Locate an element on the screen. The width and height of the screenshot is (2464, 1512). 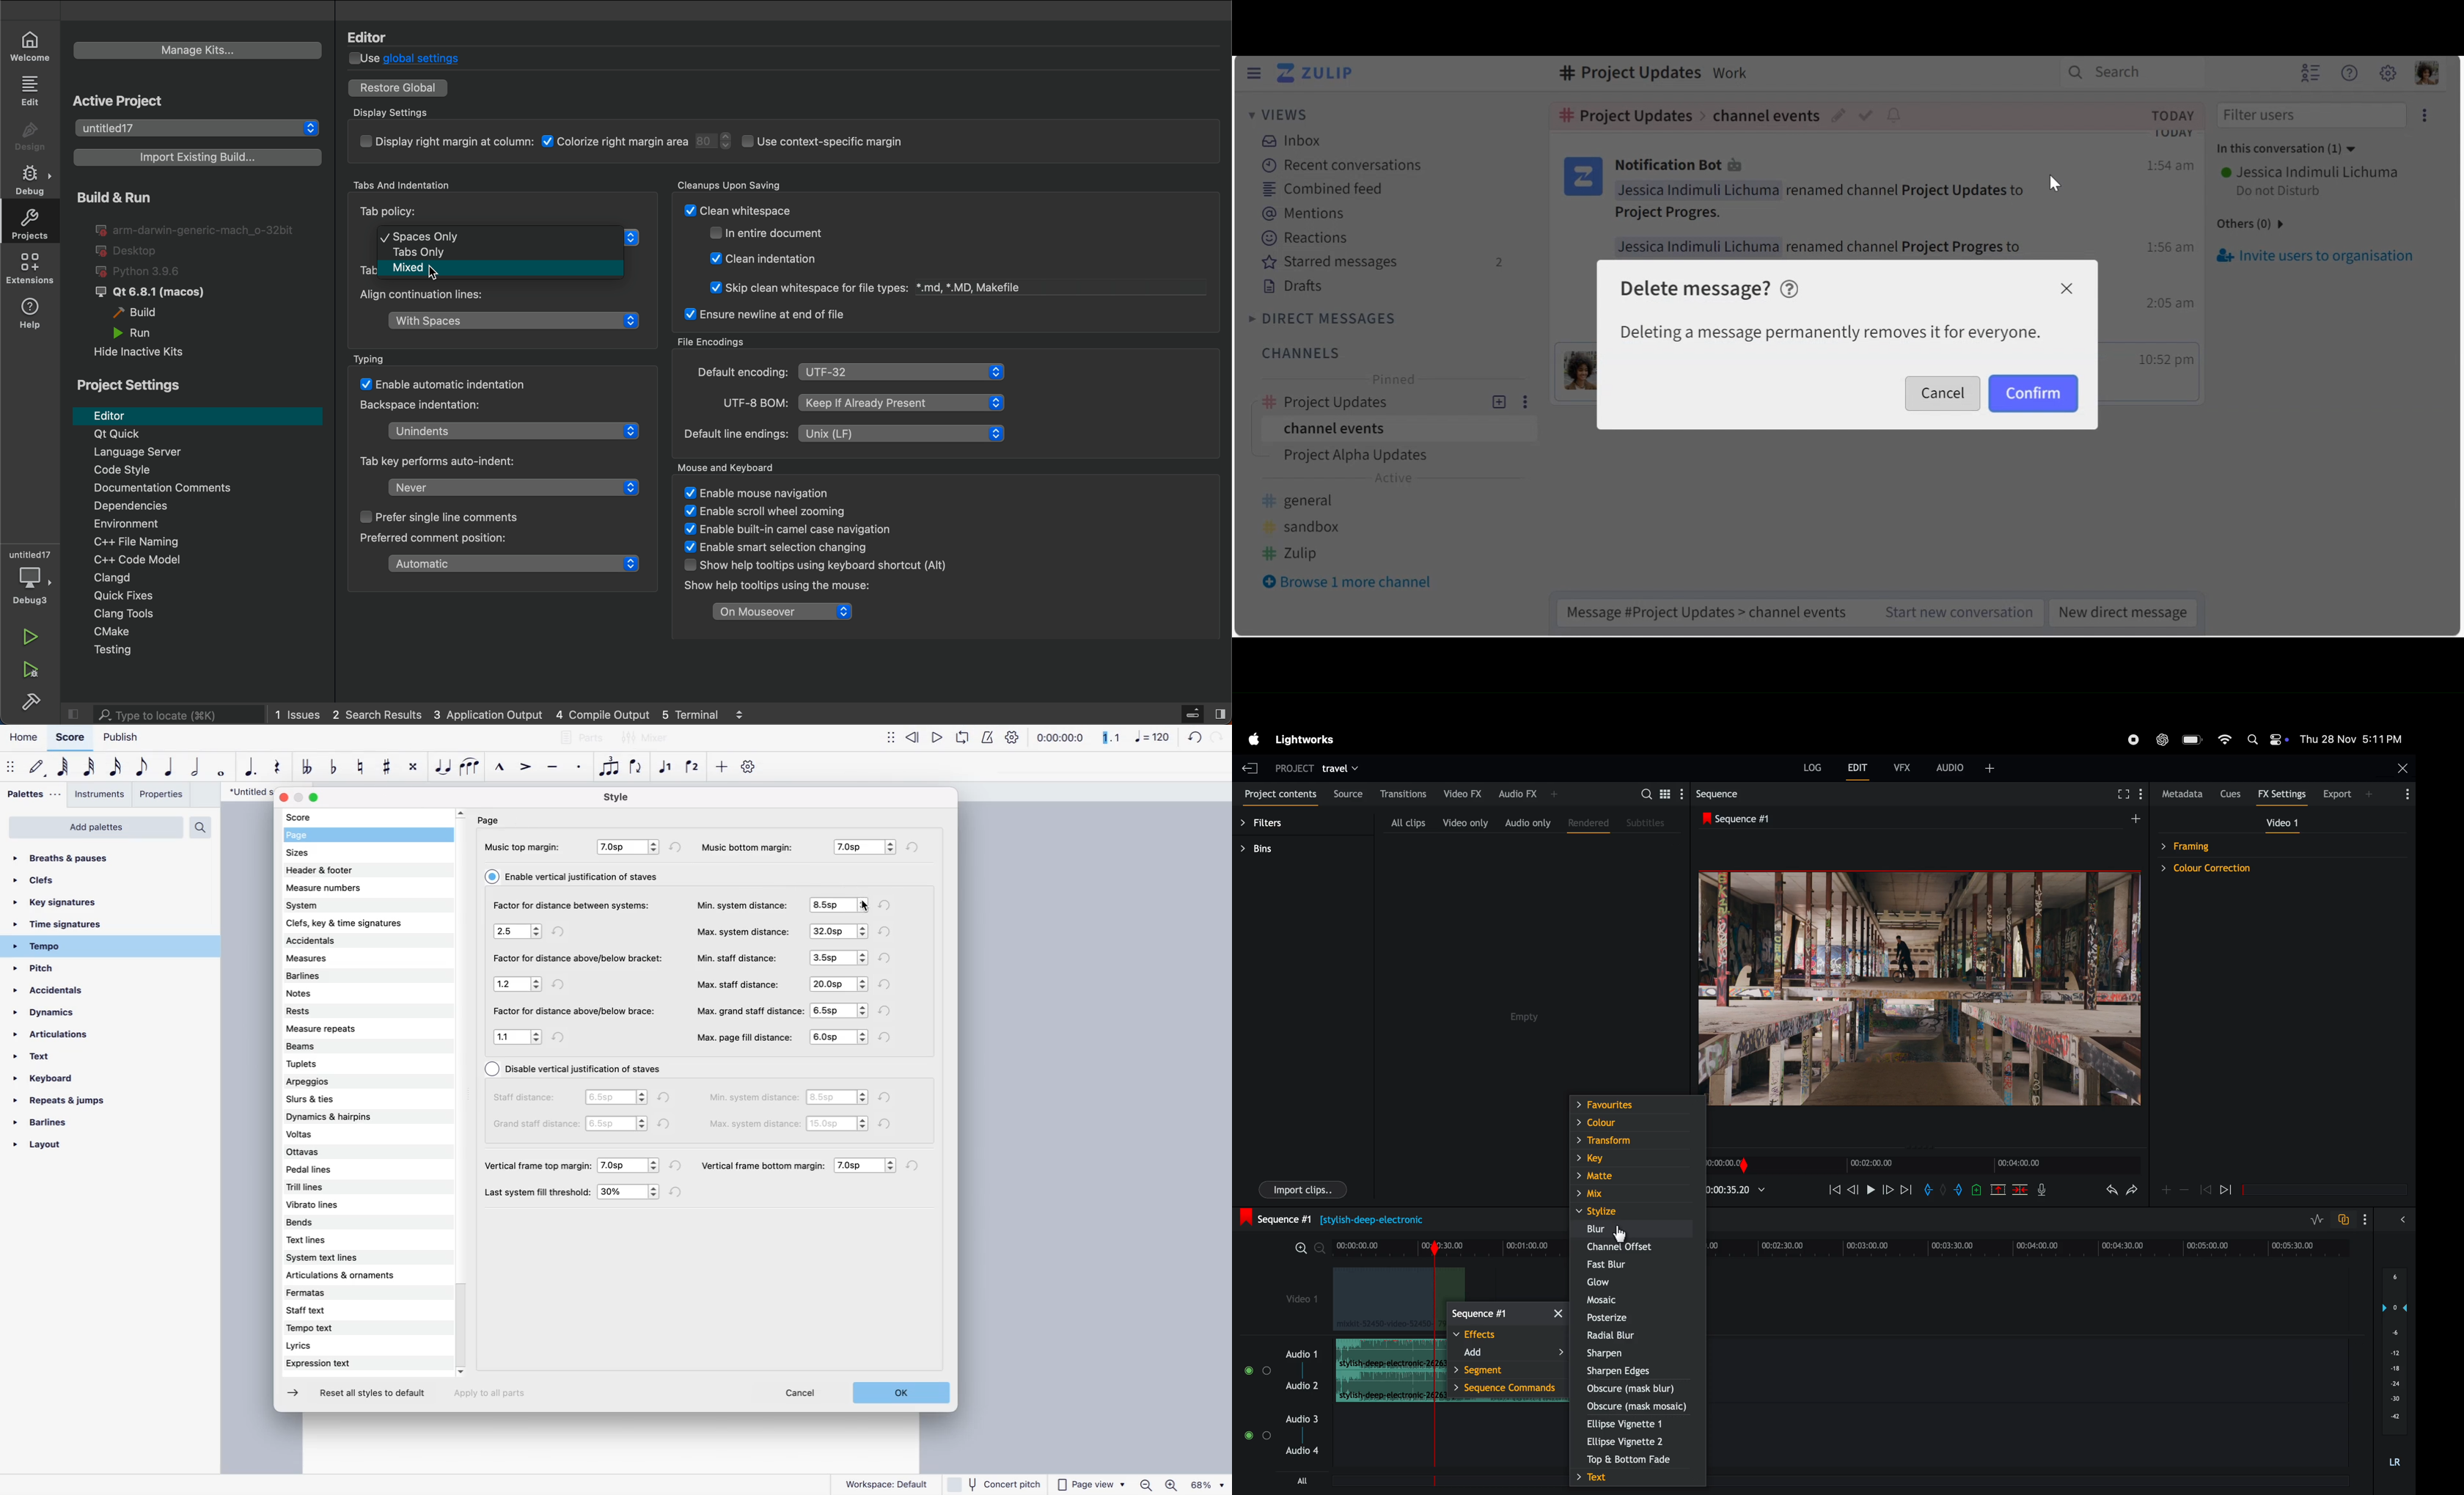
sizes is located at coordinates (318, 855).